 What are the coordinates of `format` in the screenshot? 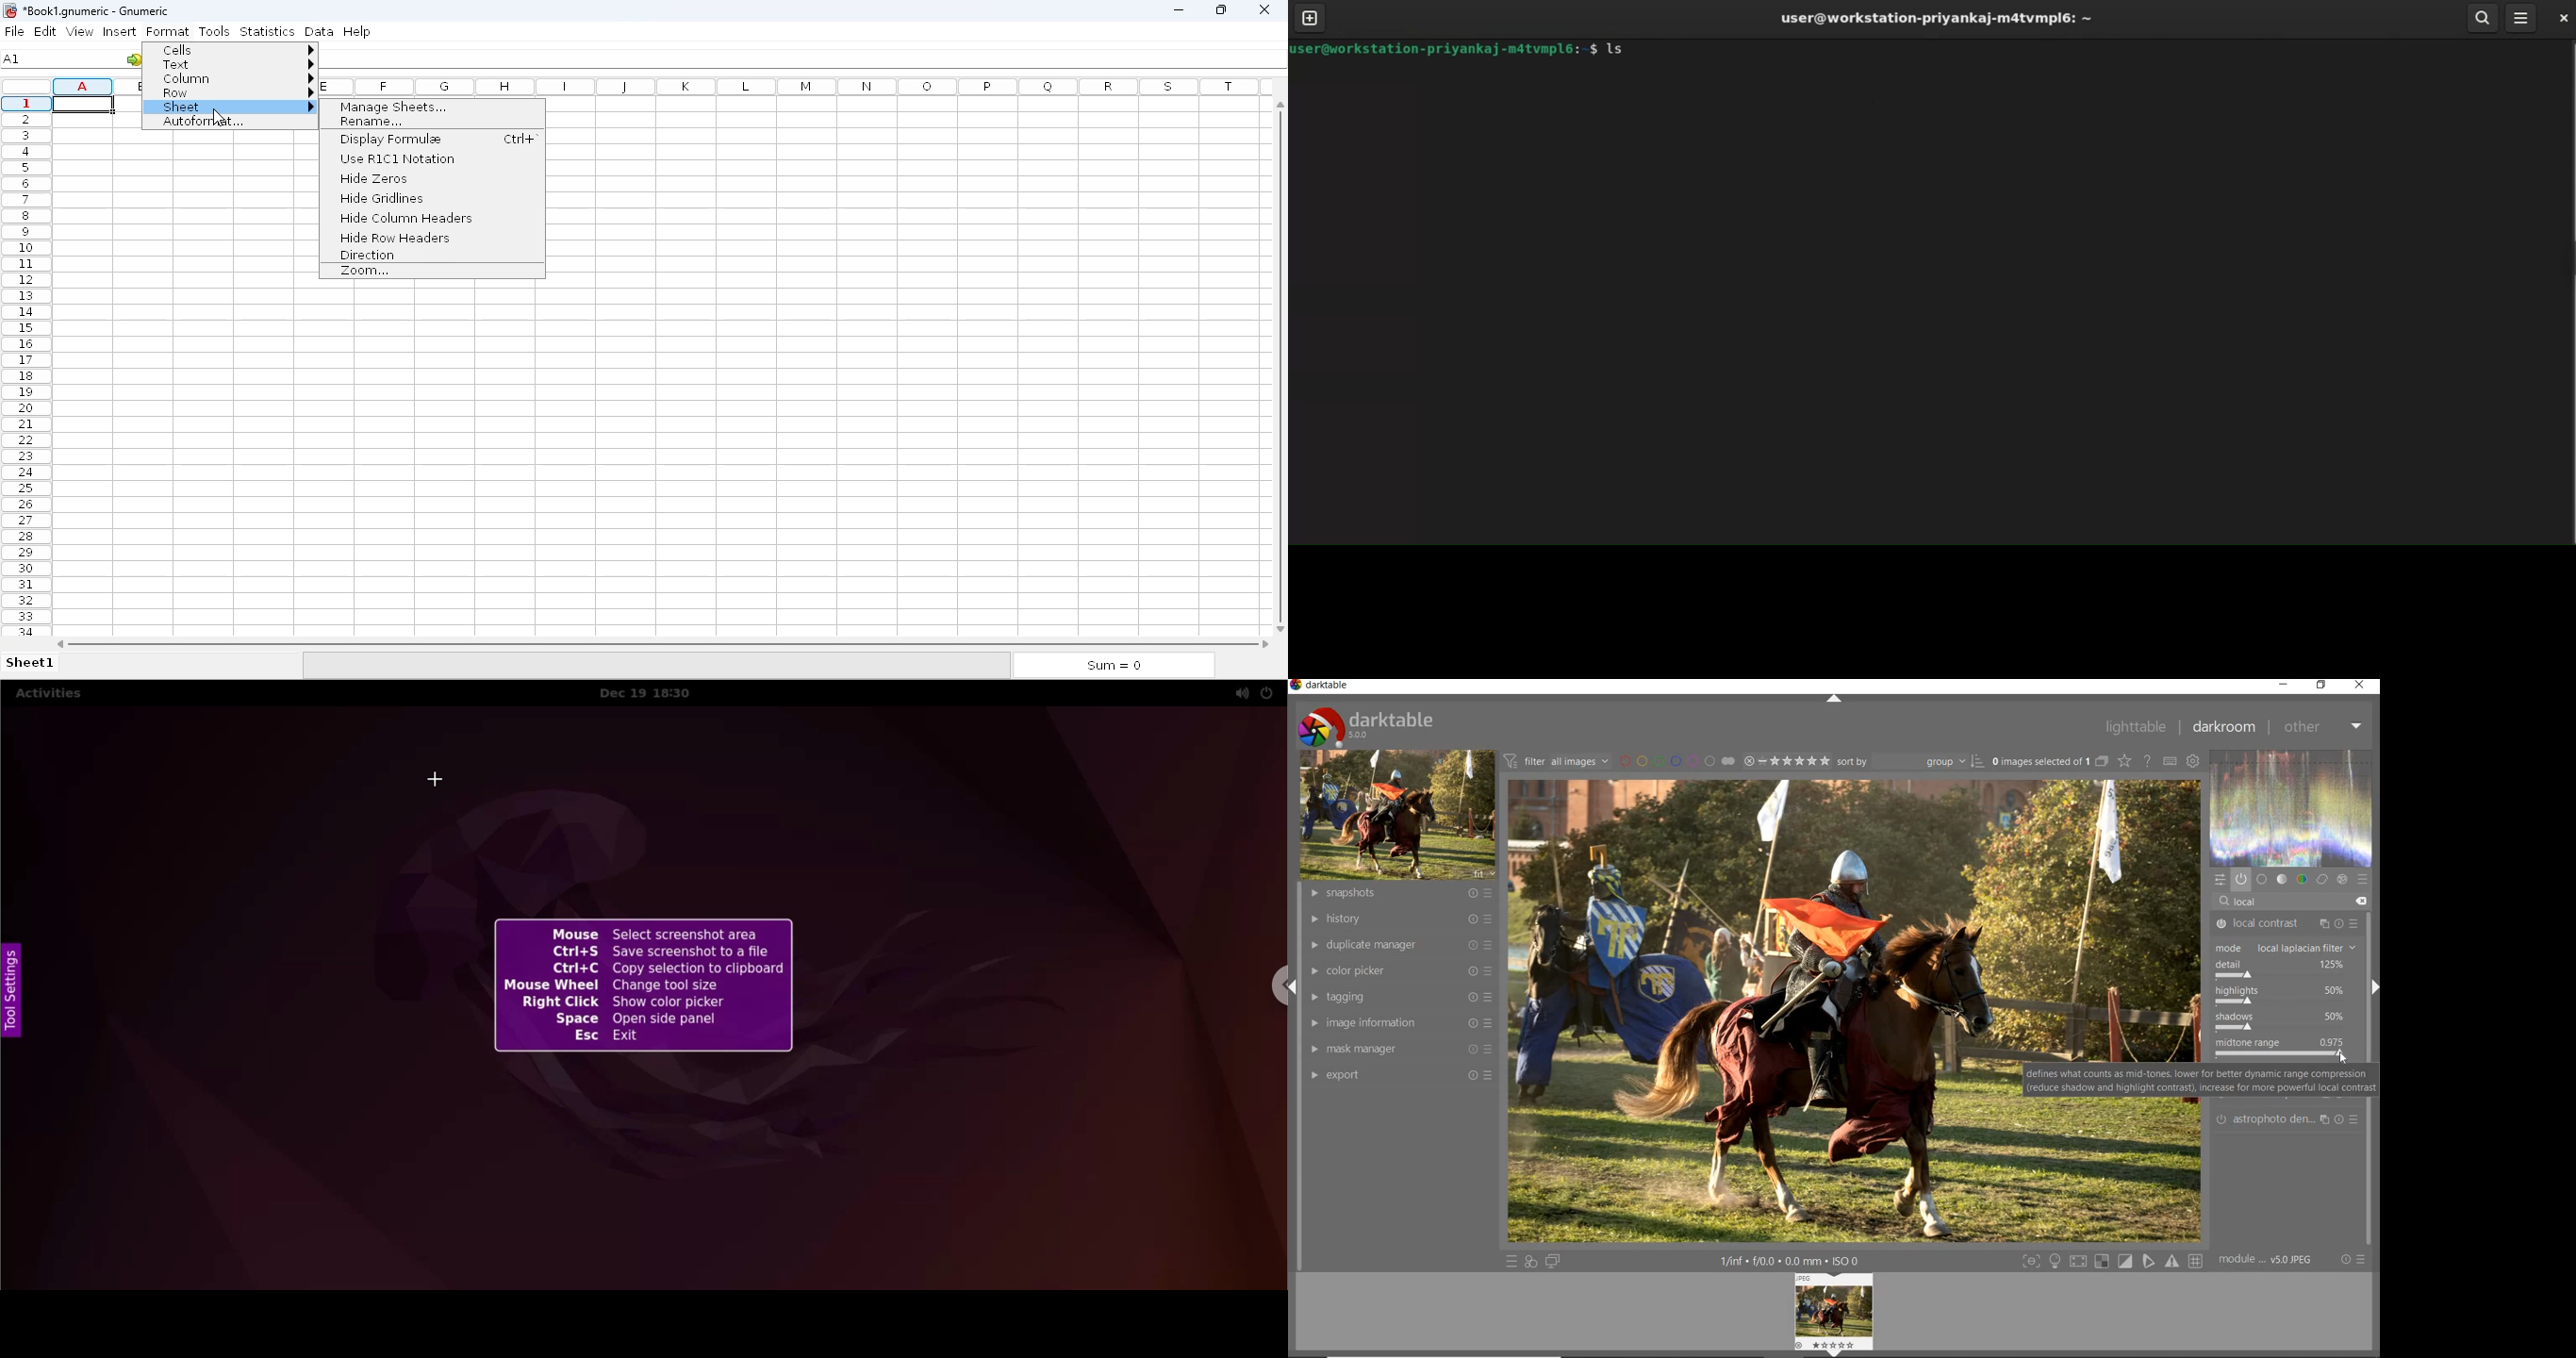 It's located at (168, 31).